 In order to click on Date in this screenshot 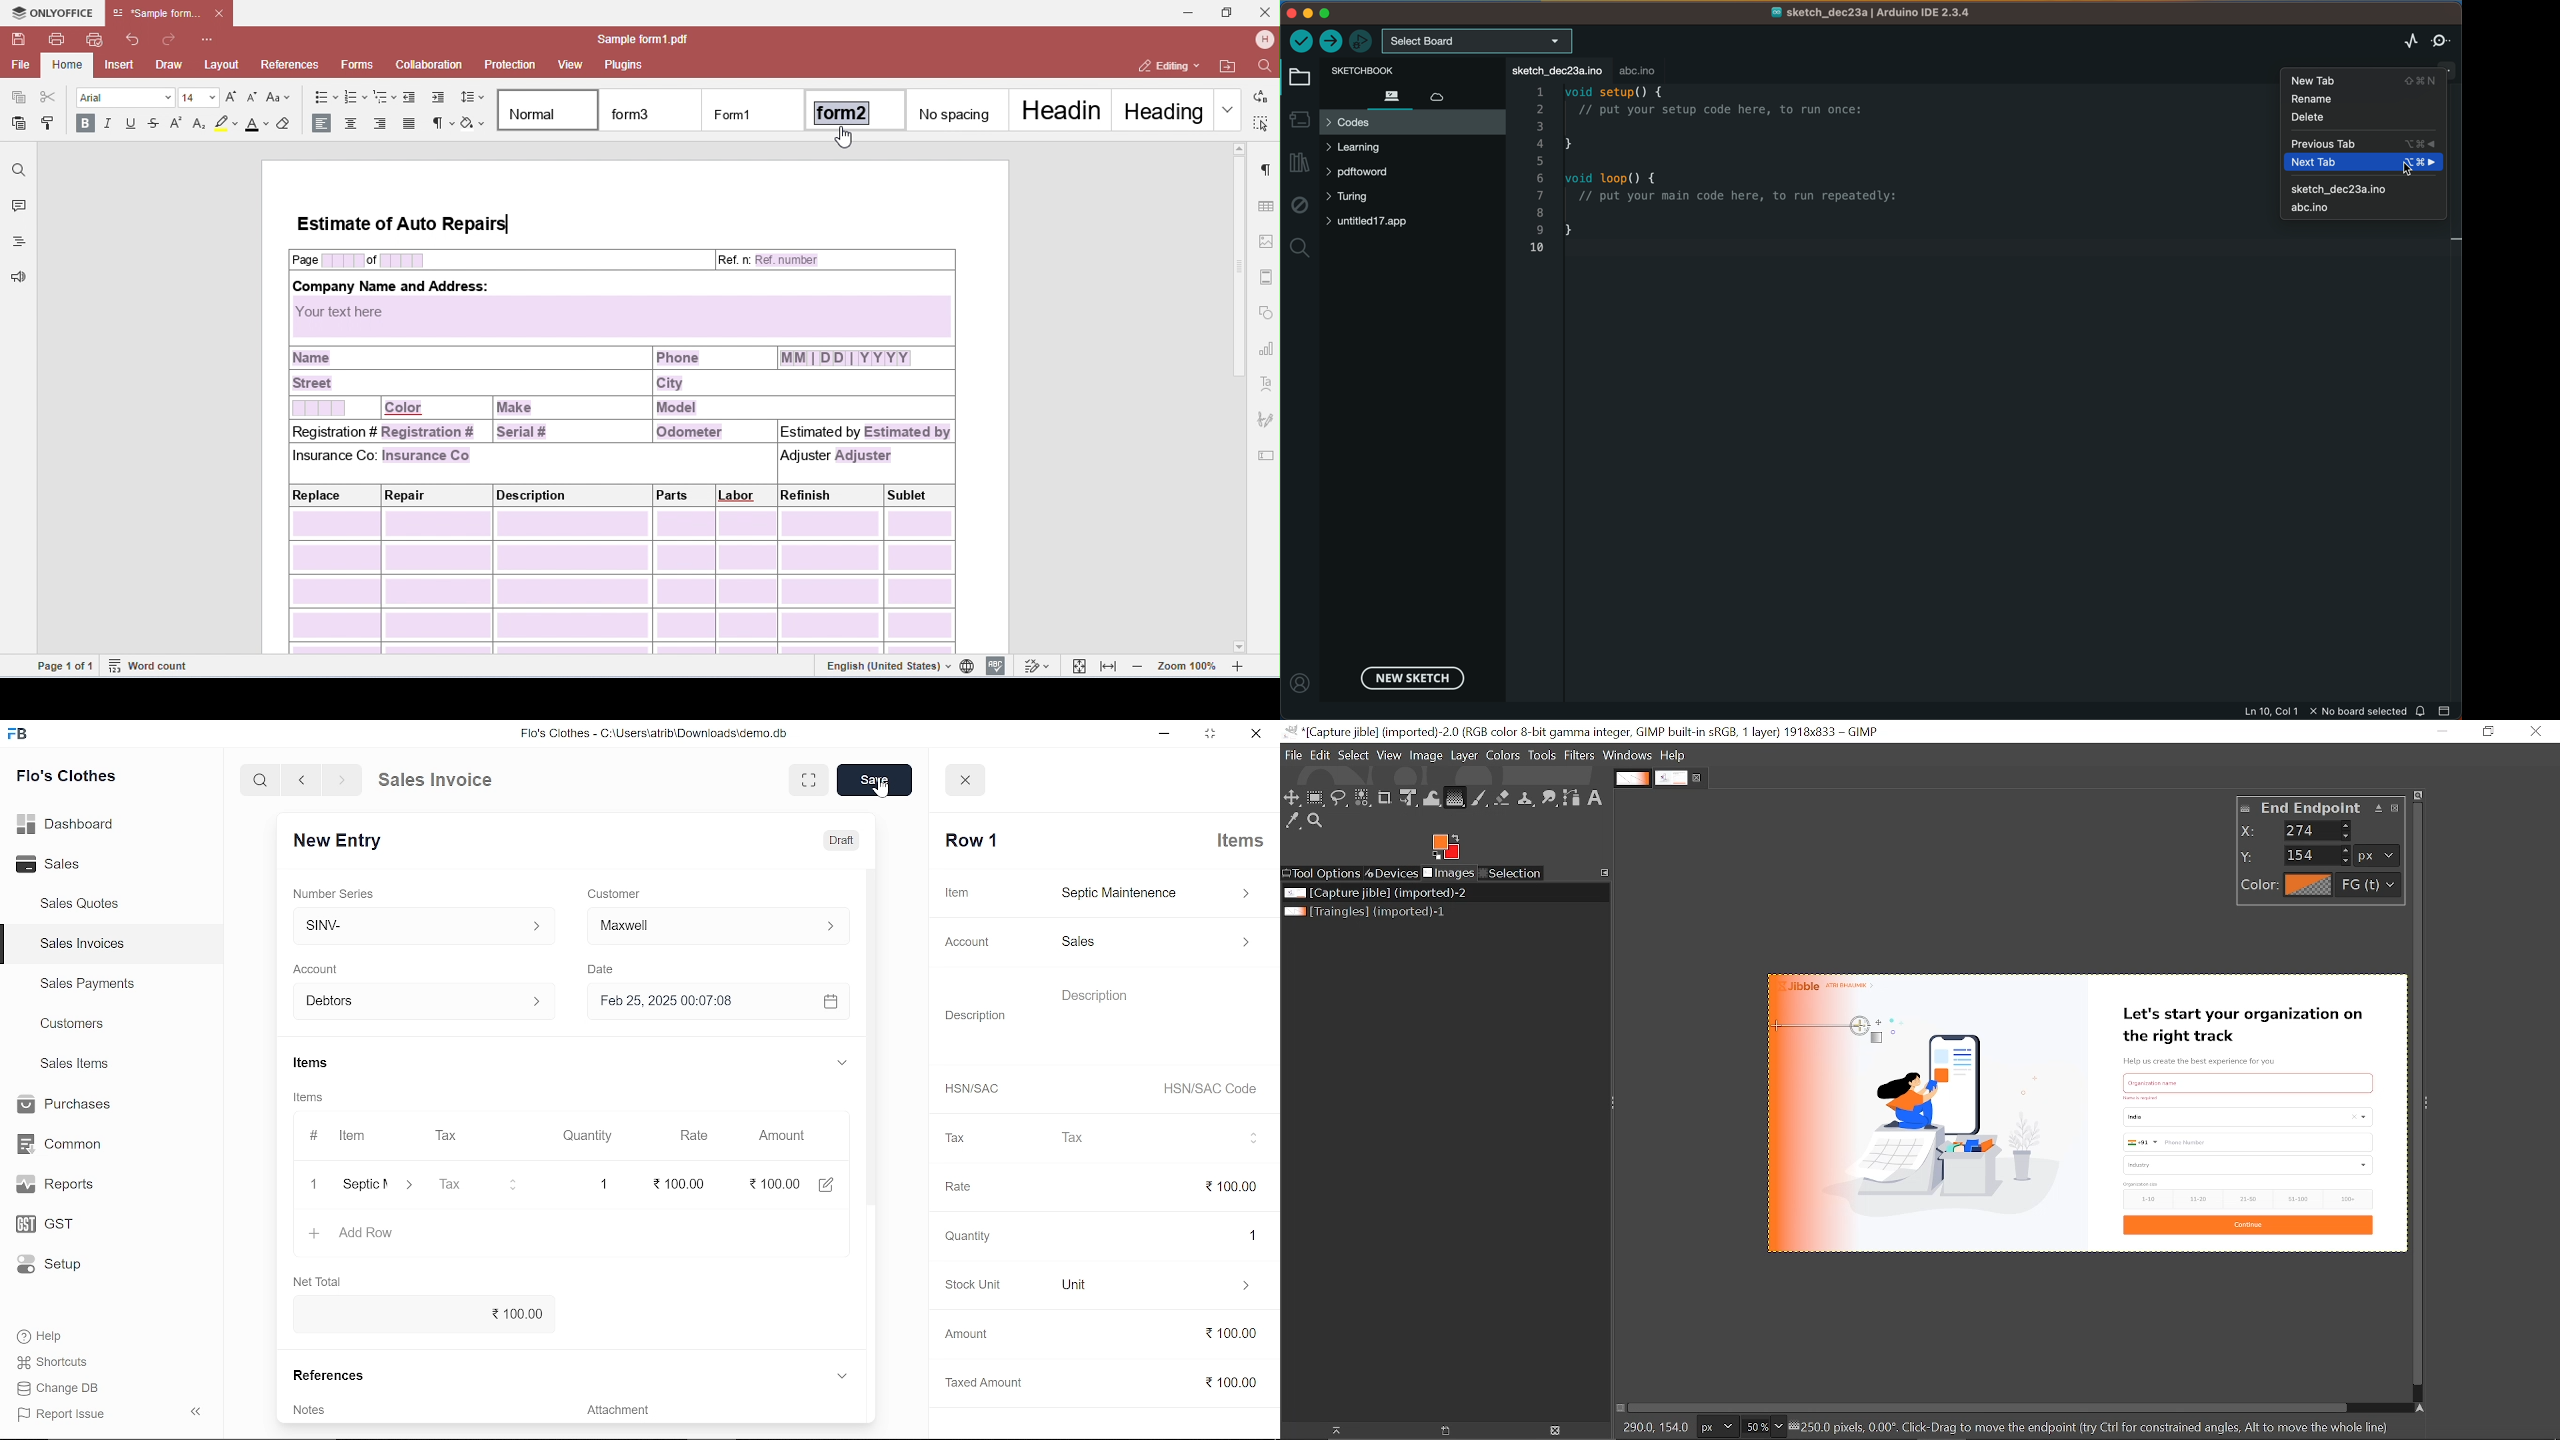, I will do `click(604, 968)`.